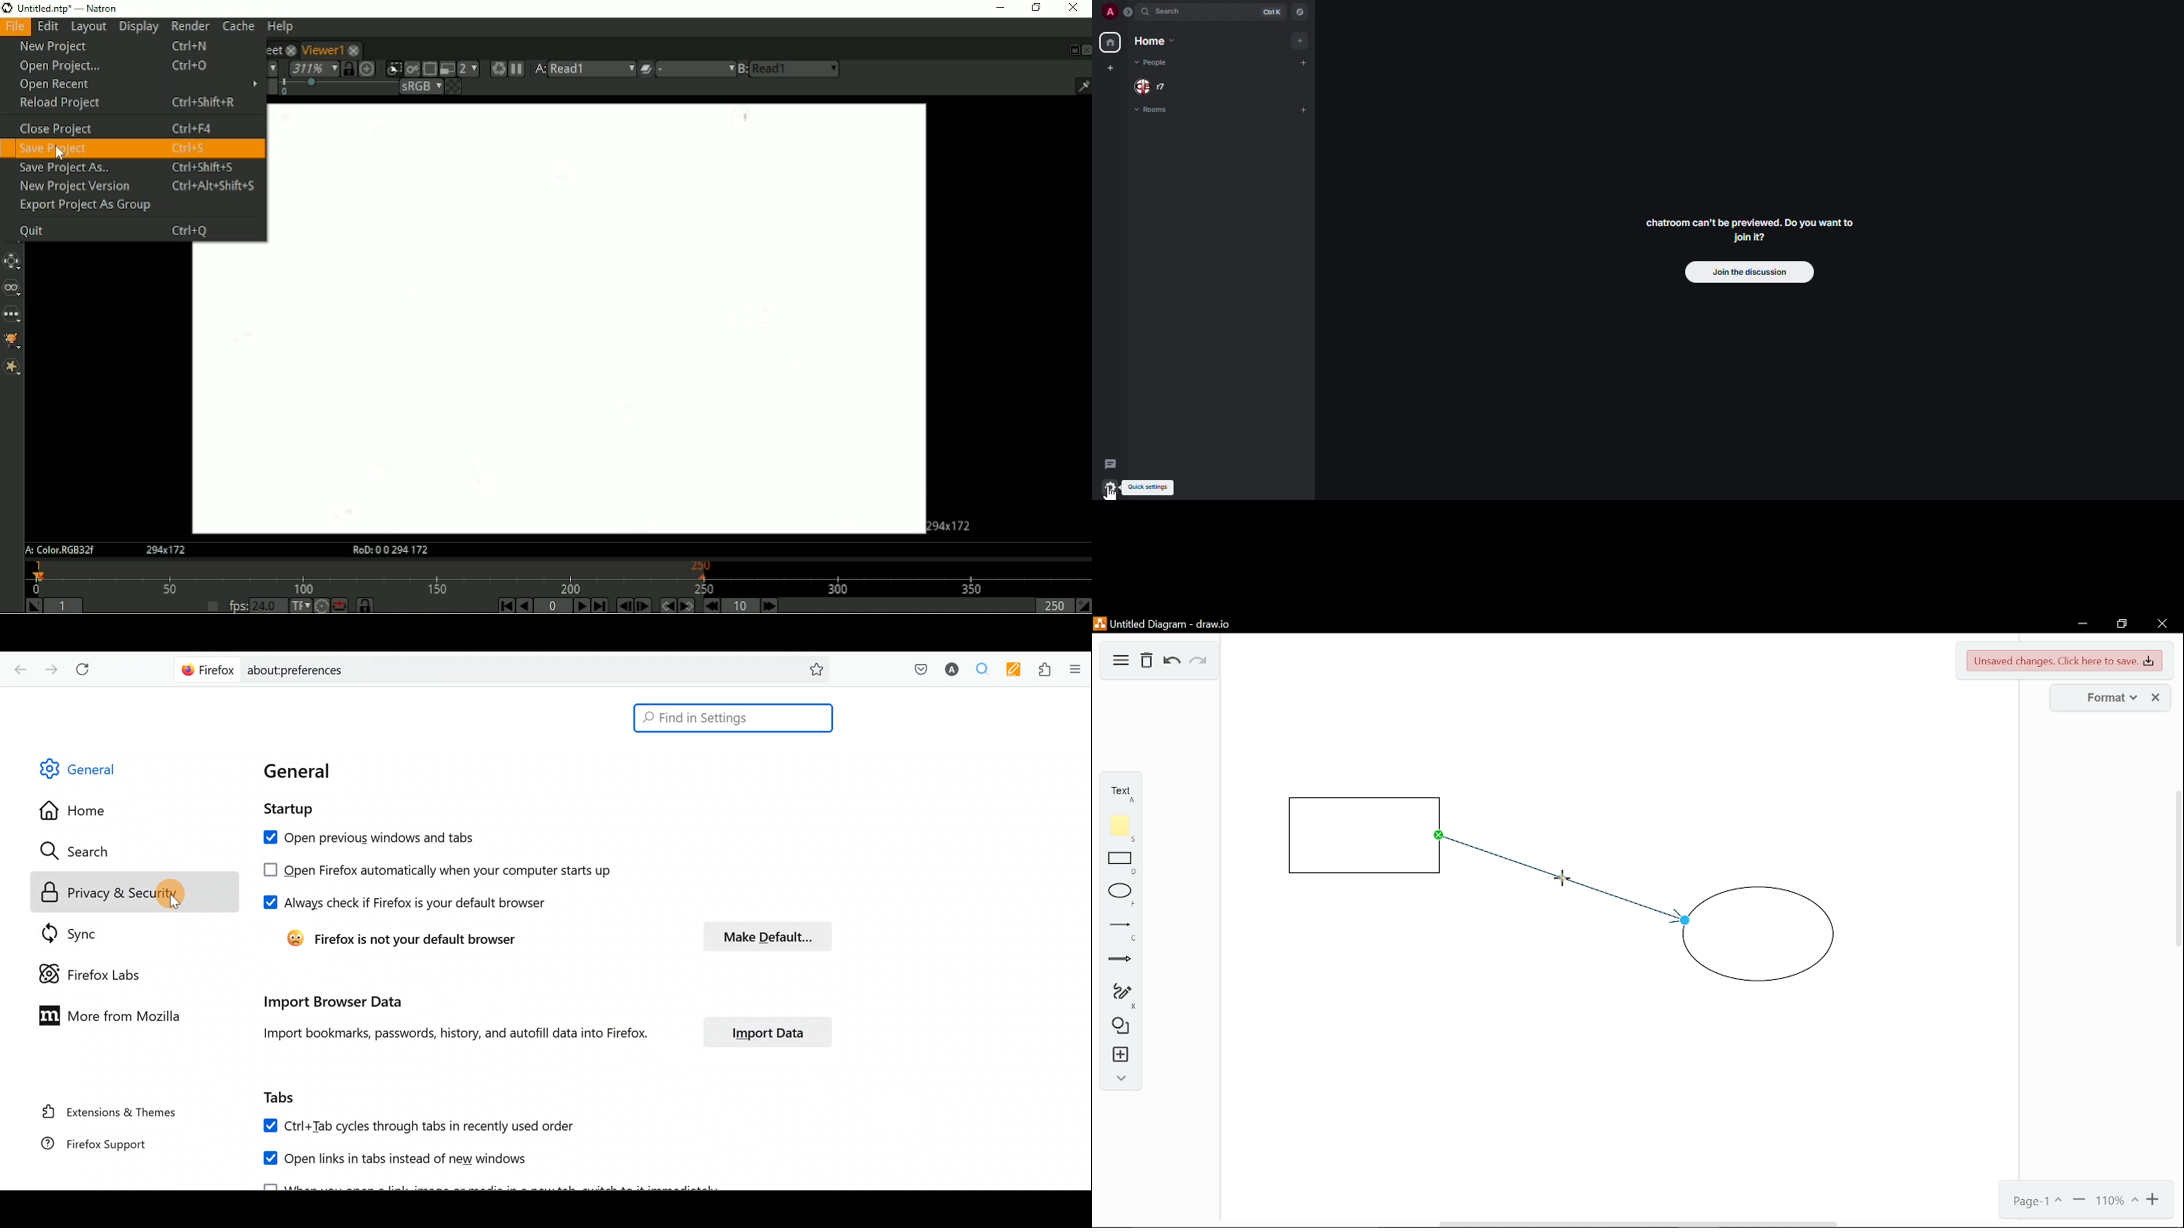 The image size is (2184, 1232). What do you see at coordinates (978, 670) in the screenshot?
I see `Multiple search & highlight` at bounding box center [978, 670].